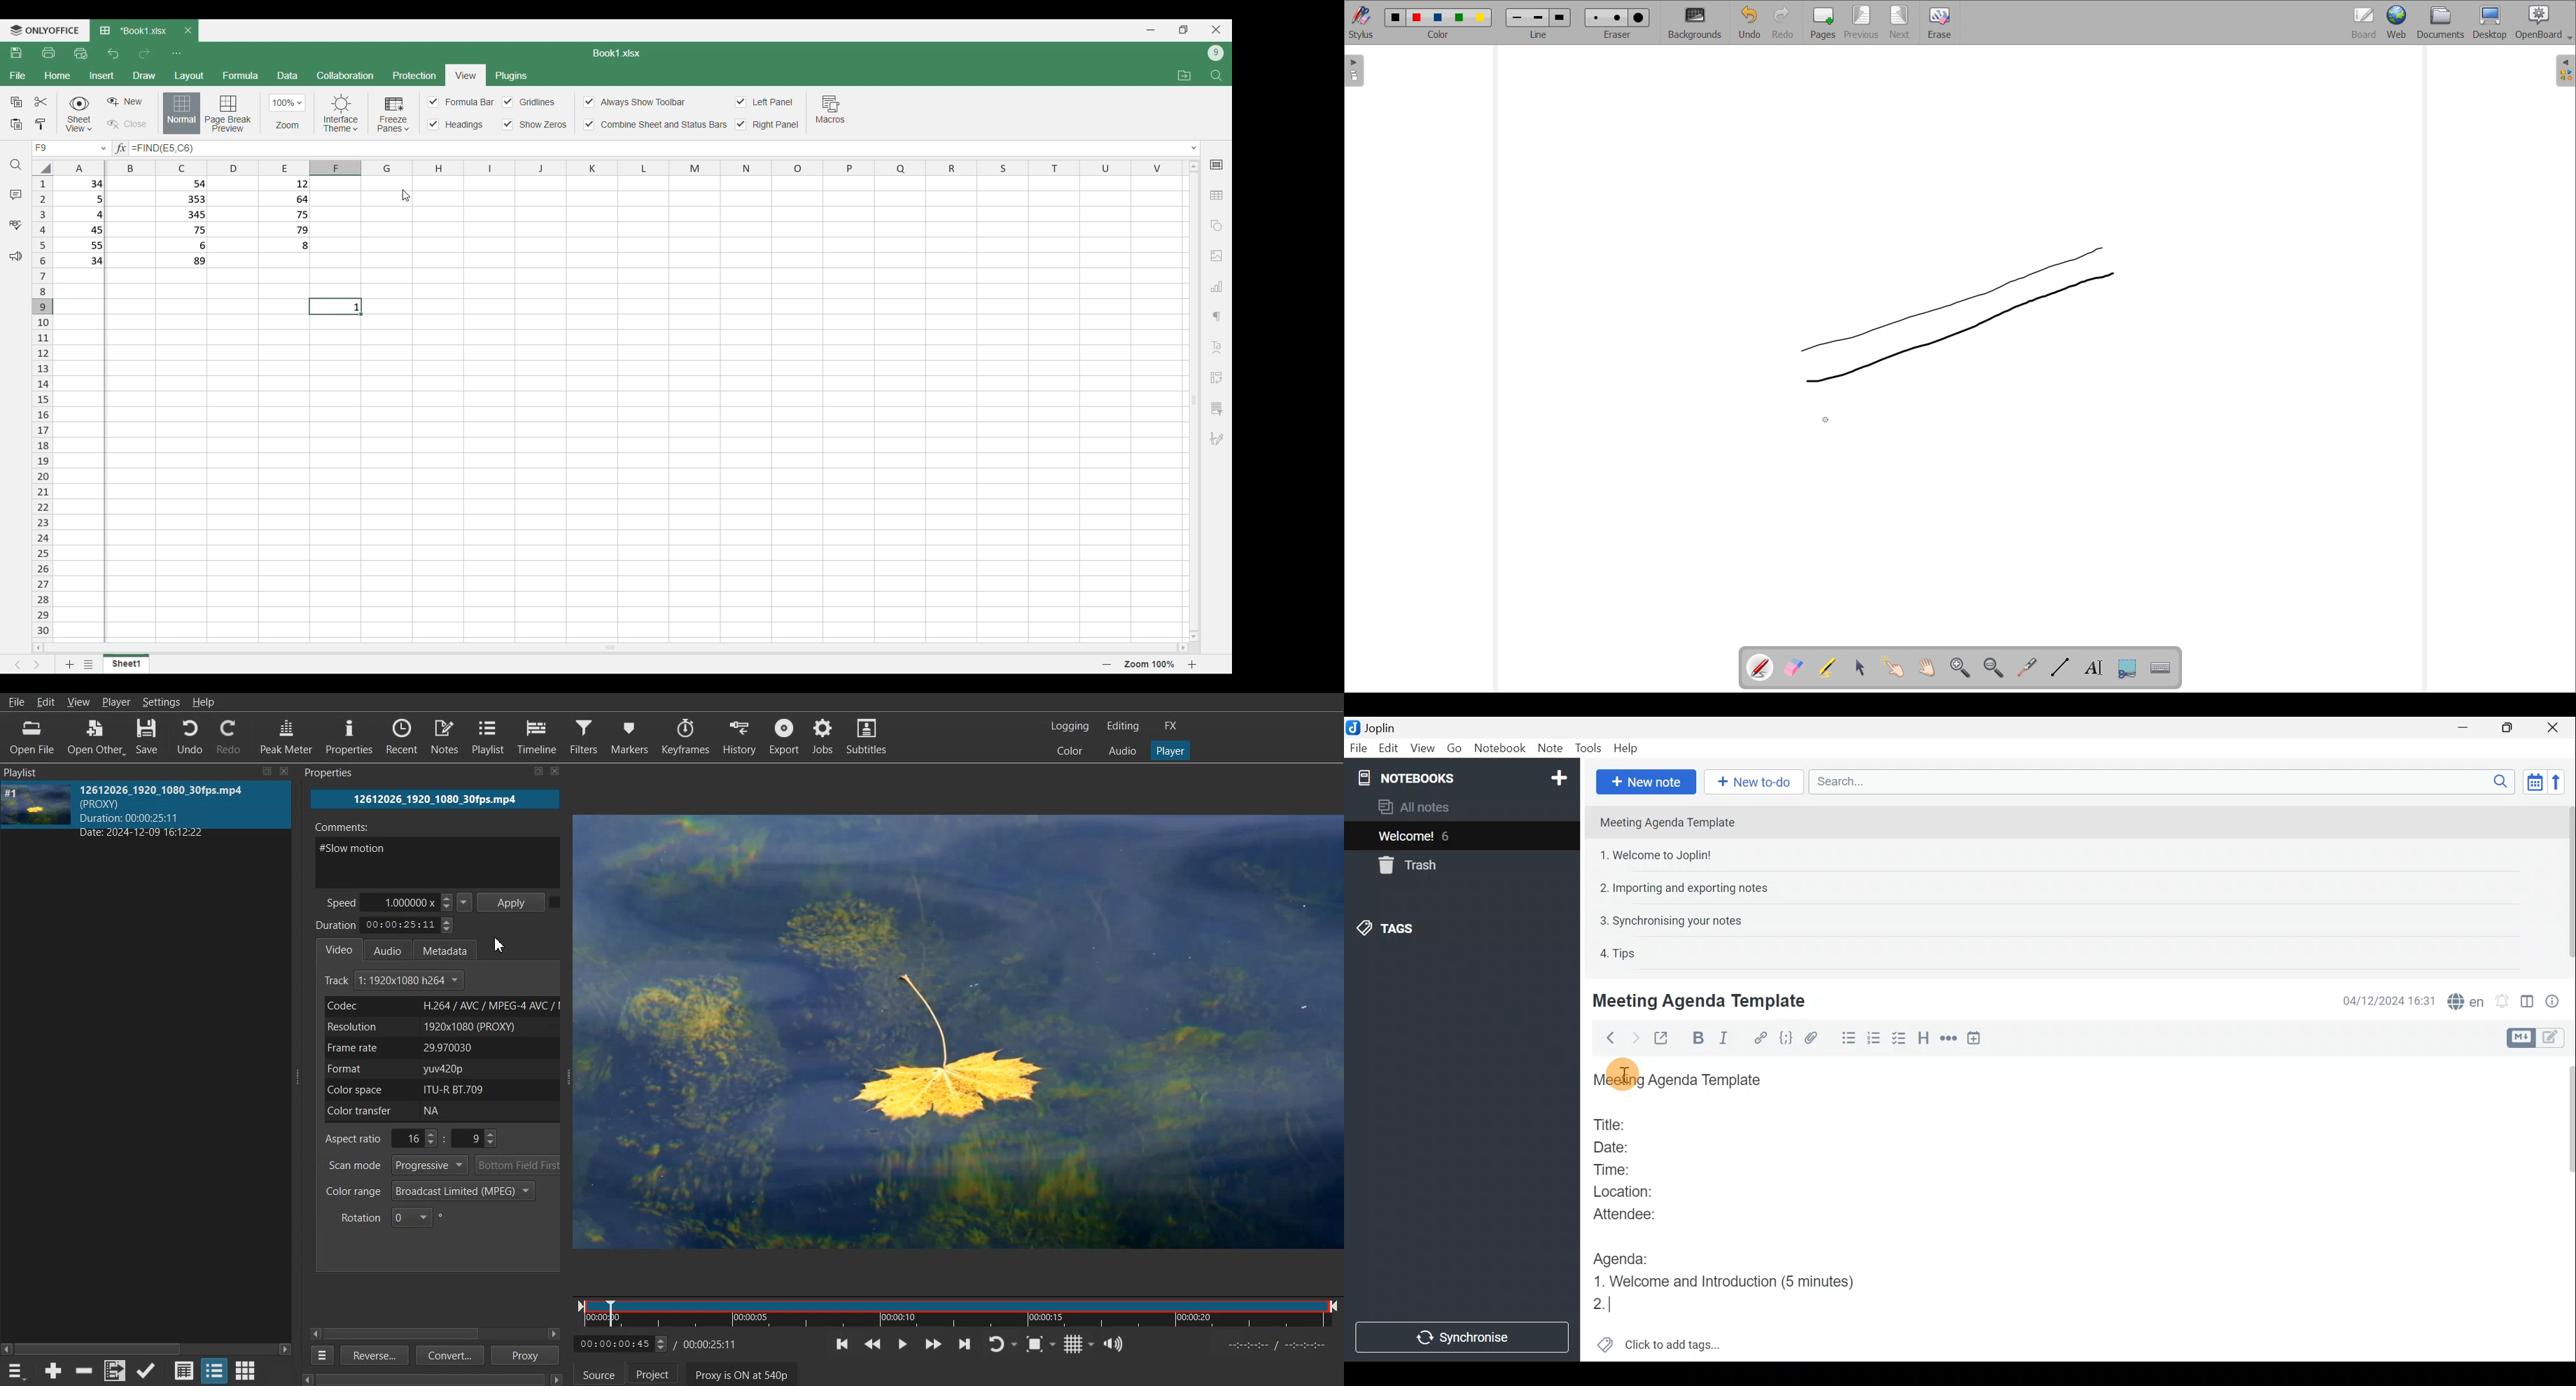 This screenshot has height=1400, width=2576. What do you see at coordinates (933, 1343) in the screenshot?
I see `Play Forward` at bounding box center [933, 1343].